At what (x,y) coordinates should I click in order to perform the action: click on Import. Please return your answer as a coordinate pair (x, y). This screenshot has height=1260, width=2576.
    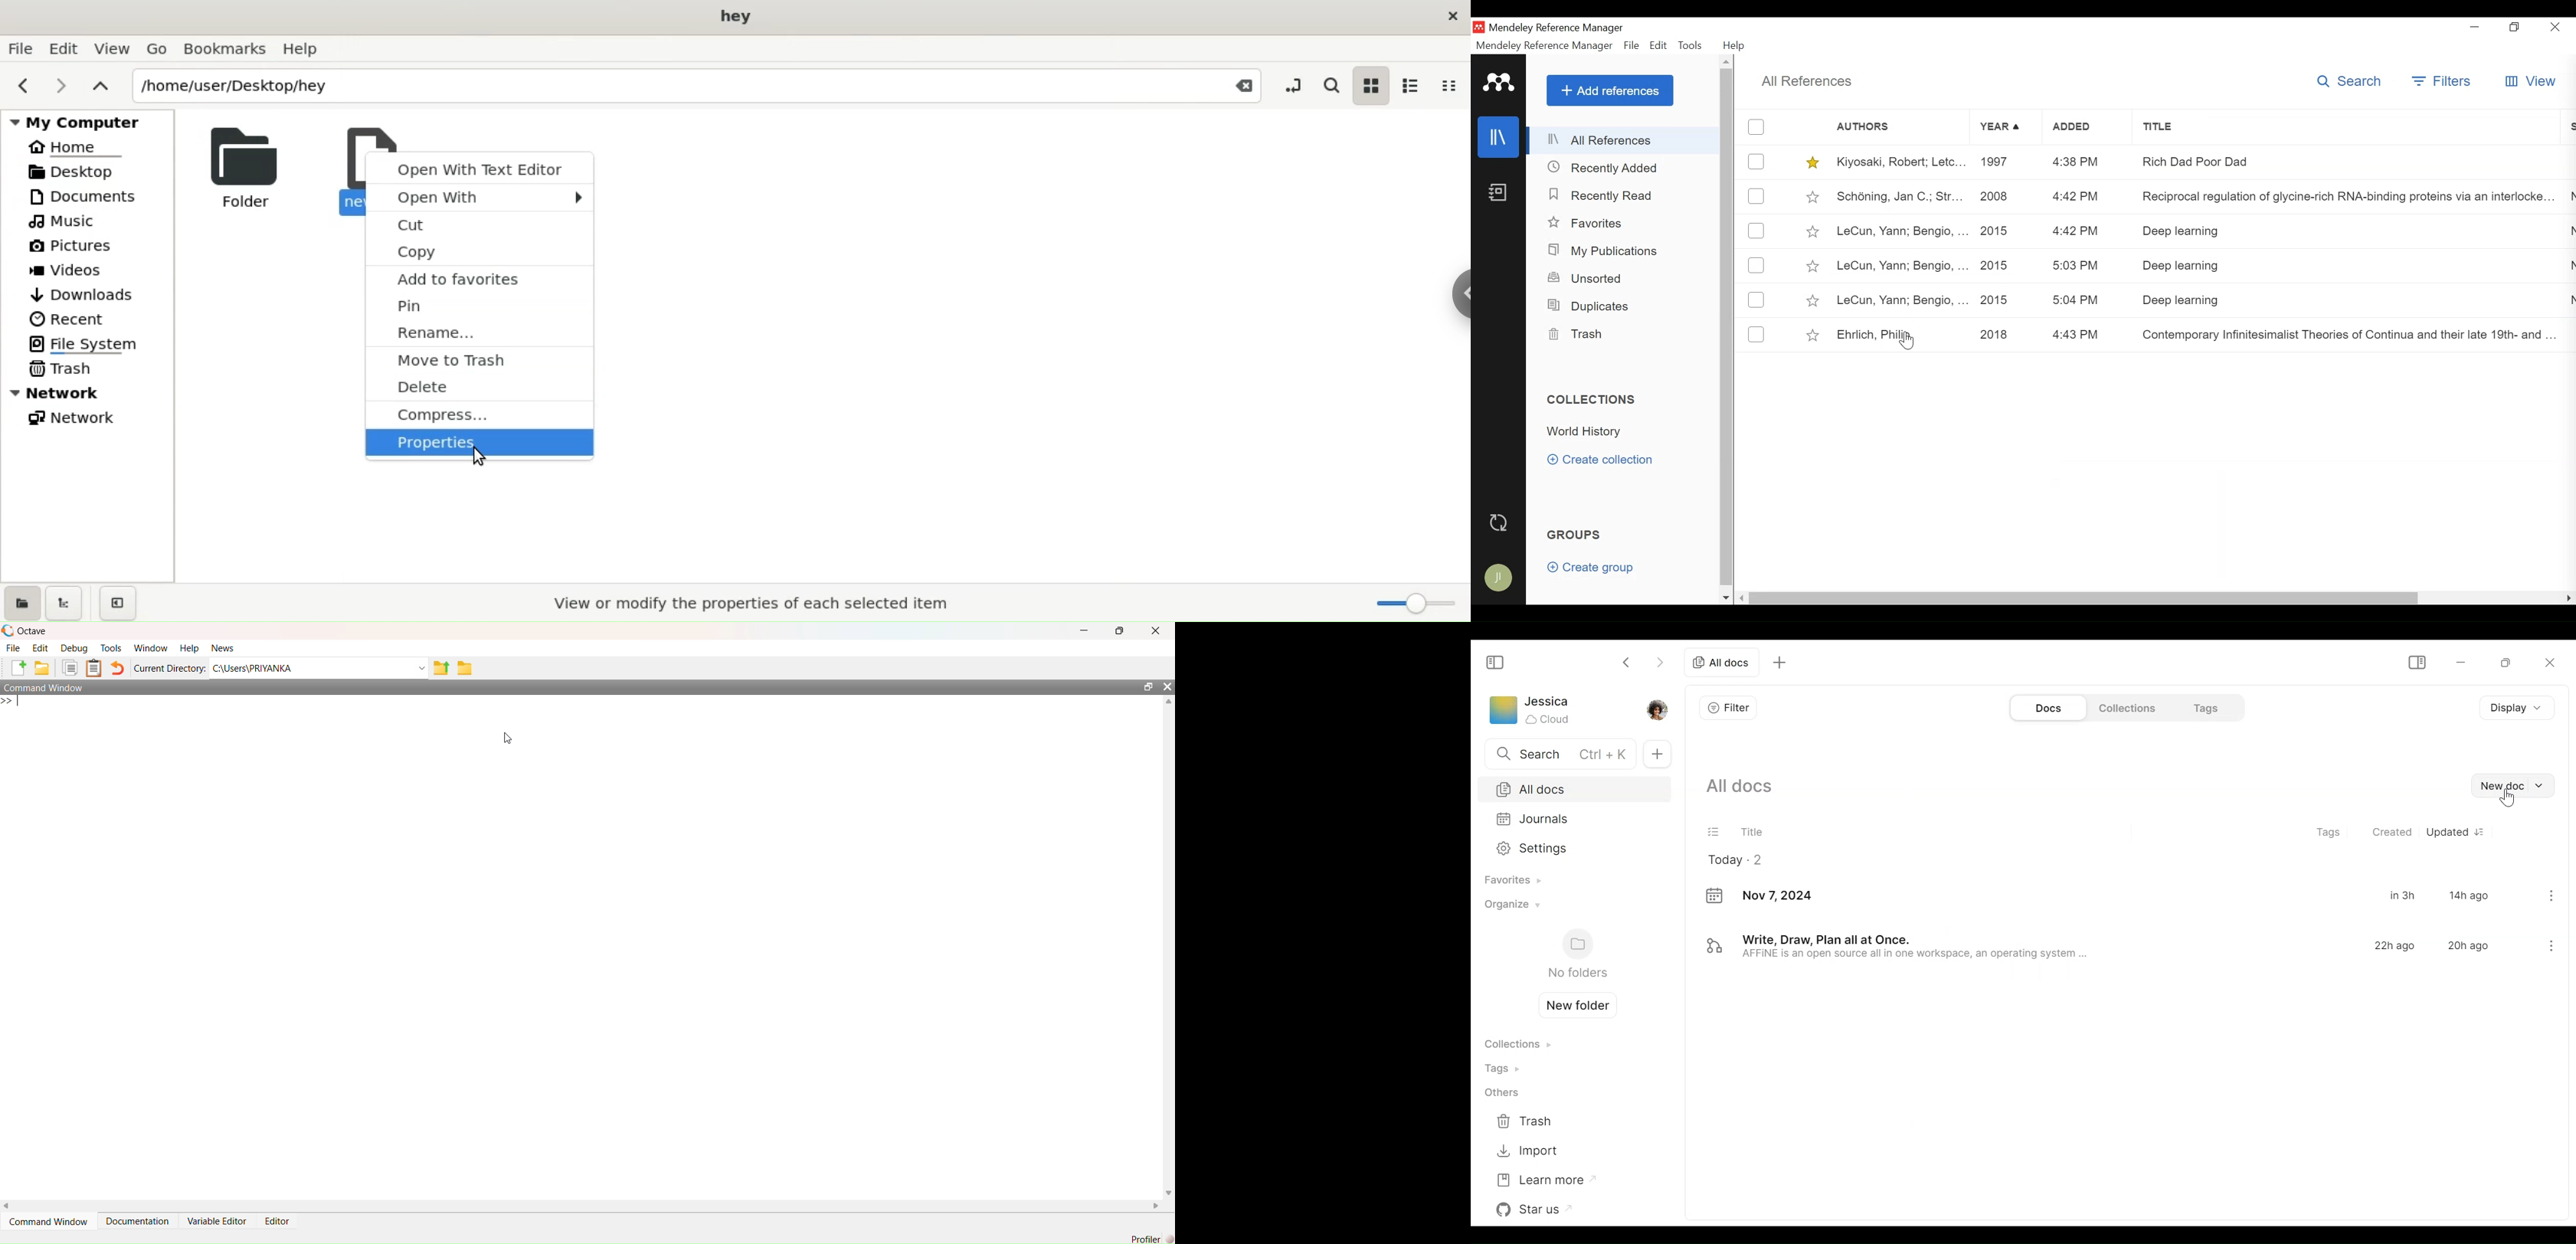
    Looking at the image, I should click on (1527, 1151).